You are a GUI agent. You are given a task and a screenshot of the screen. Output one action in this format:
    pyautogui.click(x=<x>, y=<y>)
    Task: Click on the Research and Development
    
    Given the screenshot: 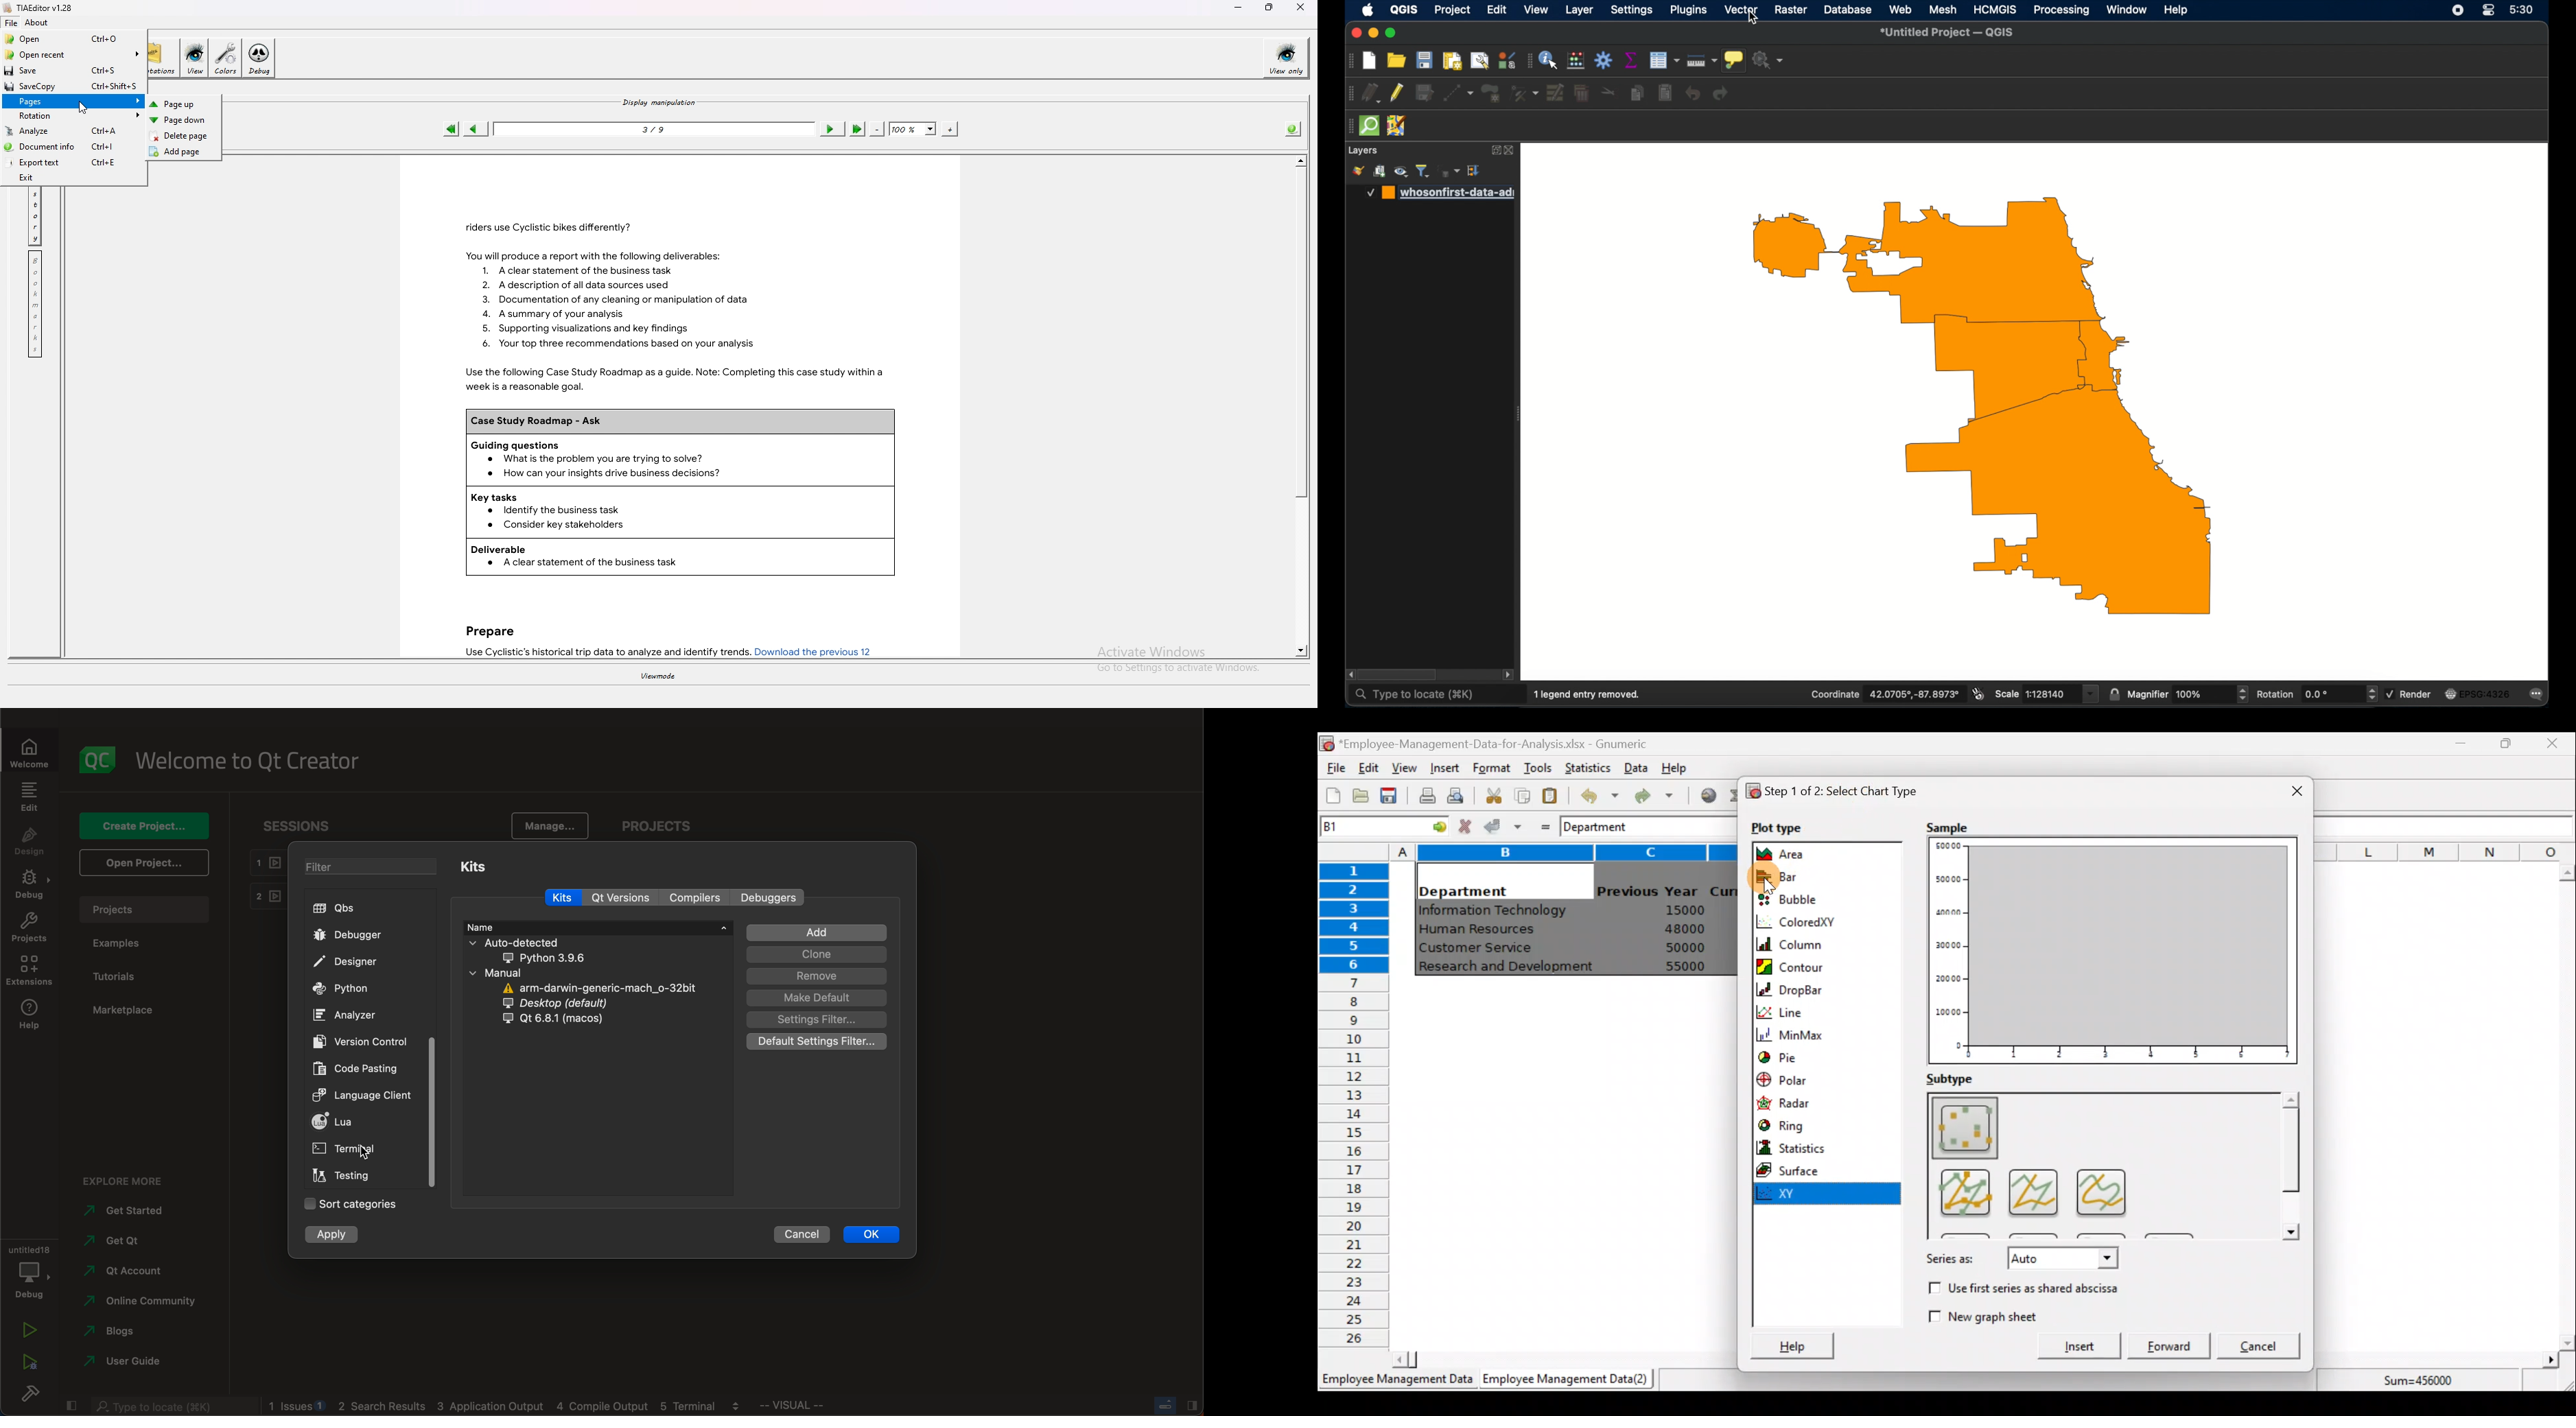 What is the action you would take?
    pyautogui.click(x=1511, y=968)
    